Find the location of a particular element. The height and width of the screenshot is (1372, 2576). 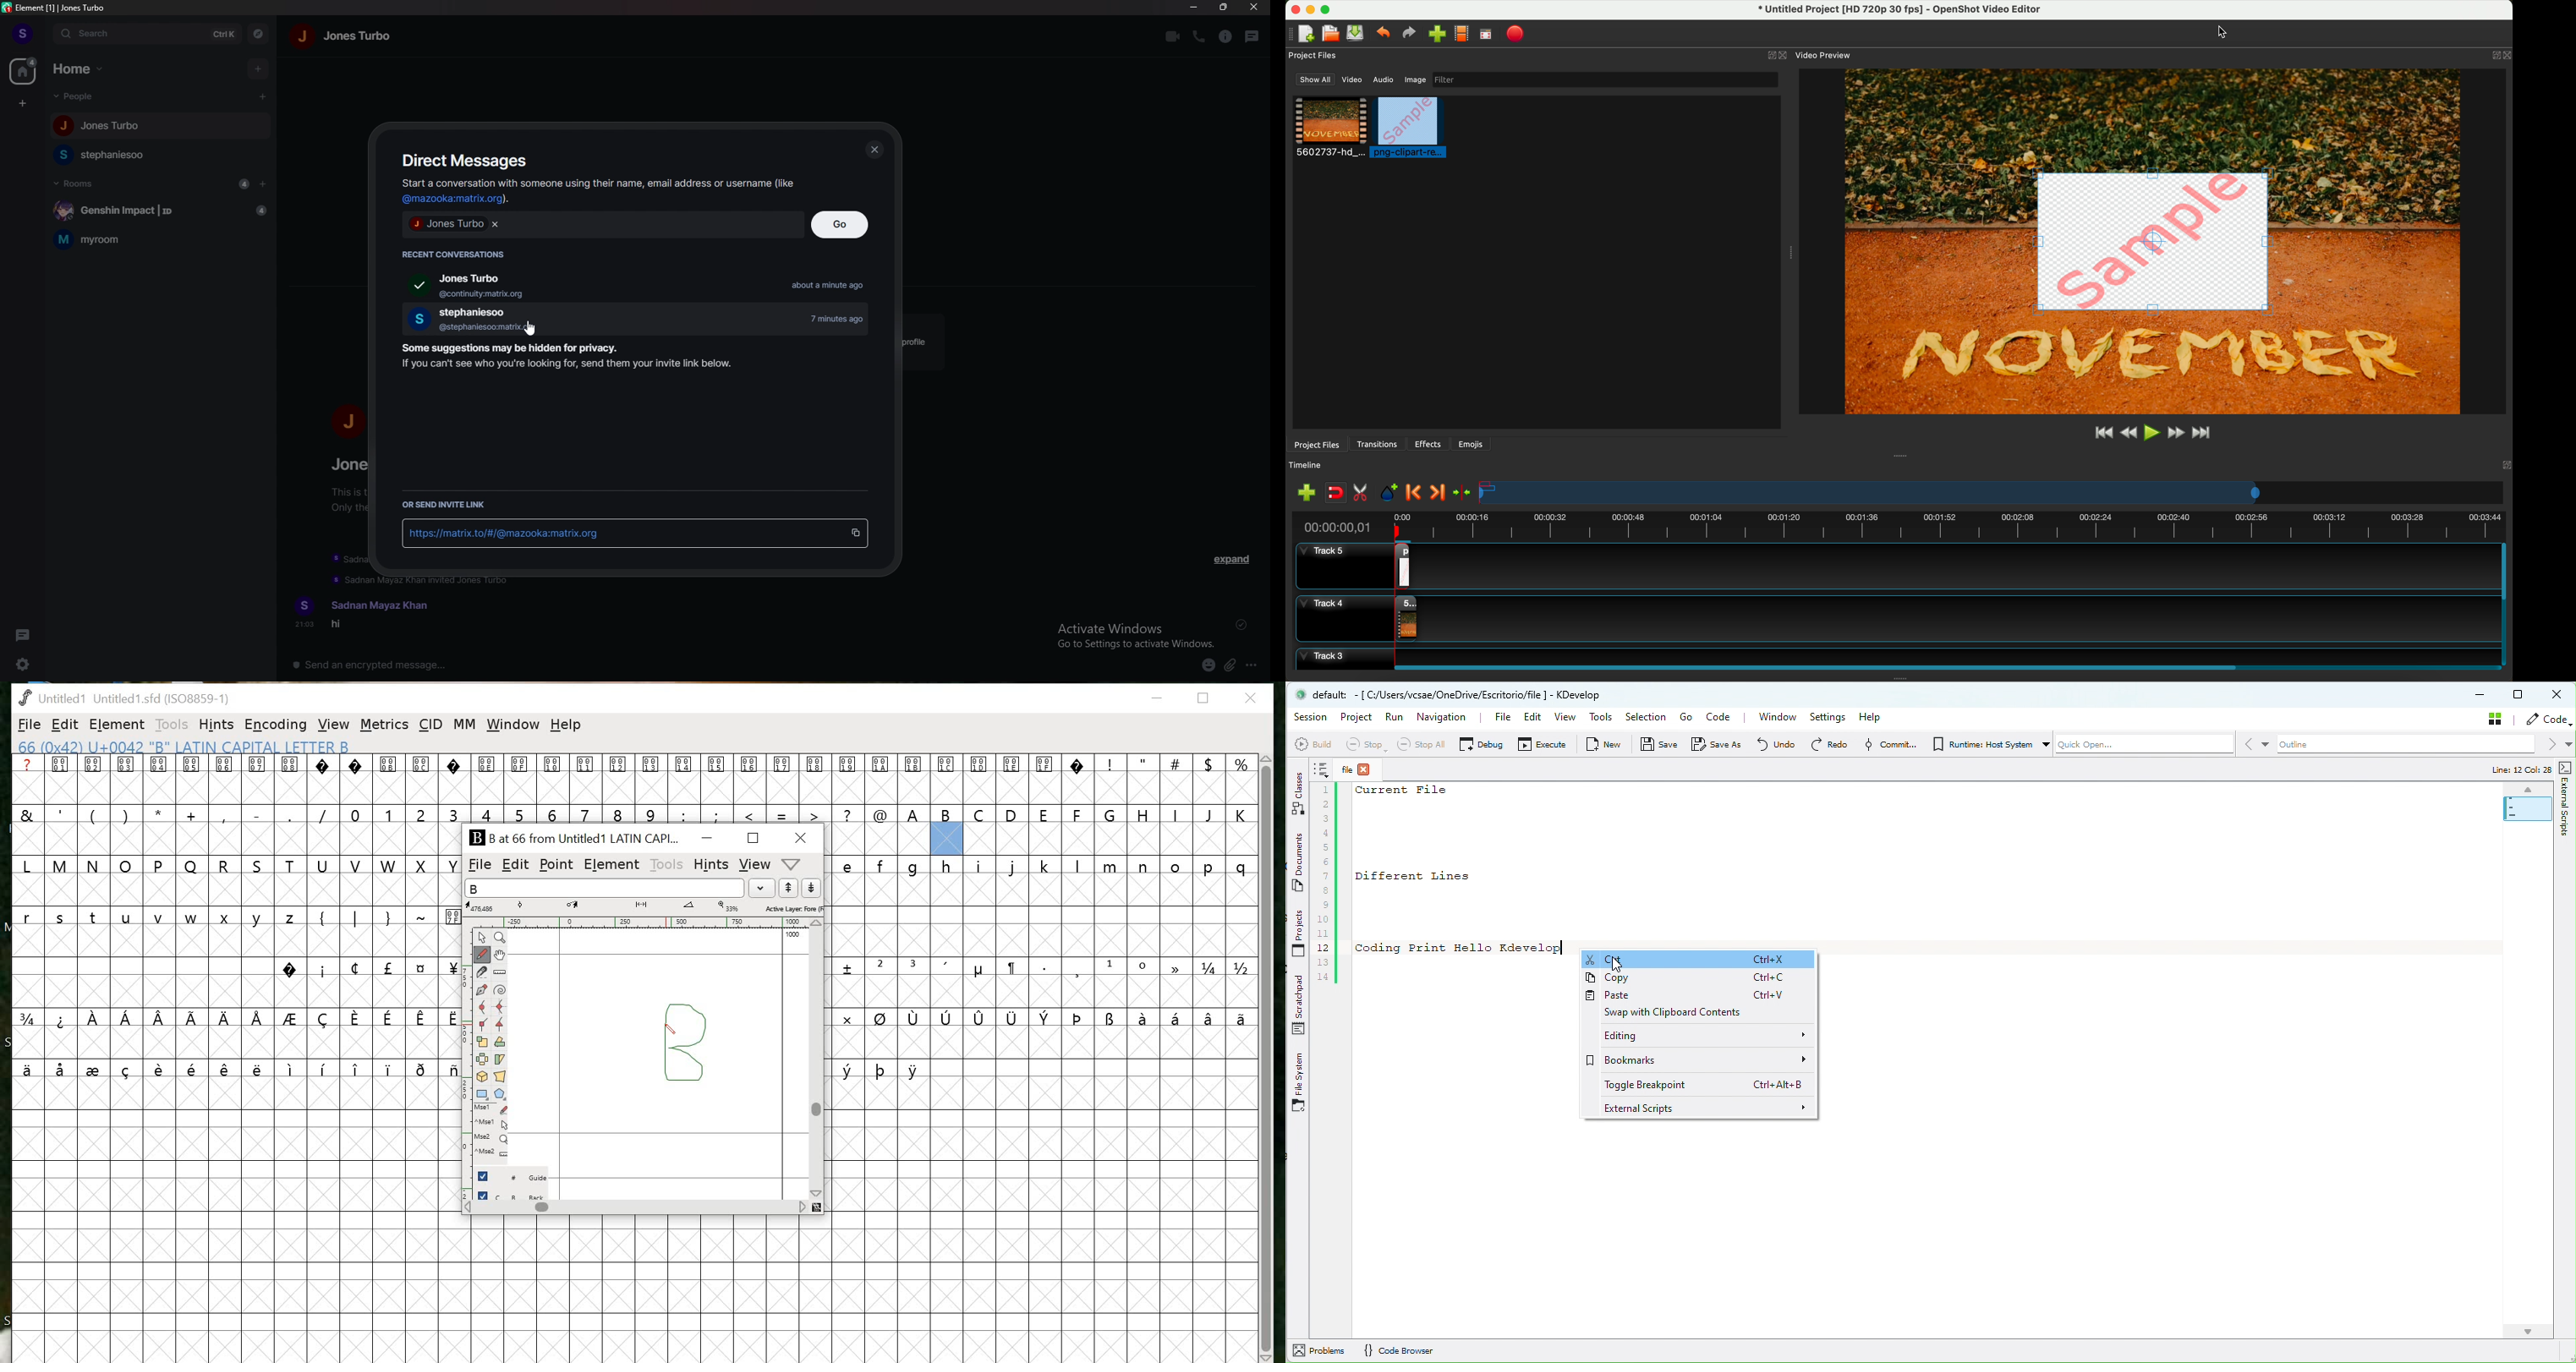

quick settings is located at coordinates (25, 664).